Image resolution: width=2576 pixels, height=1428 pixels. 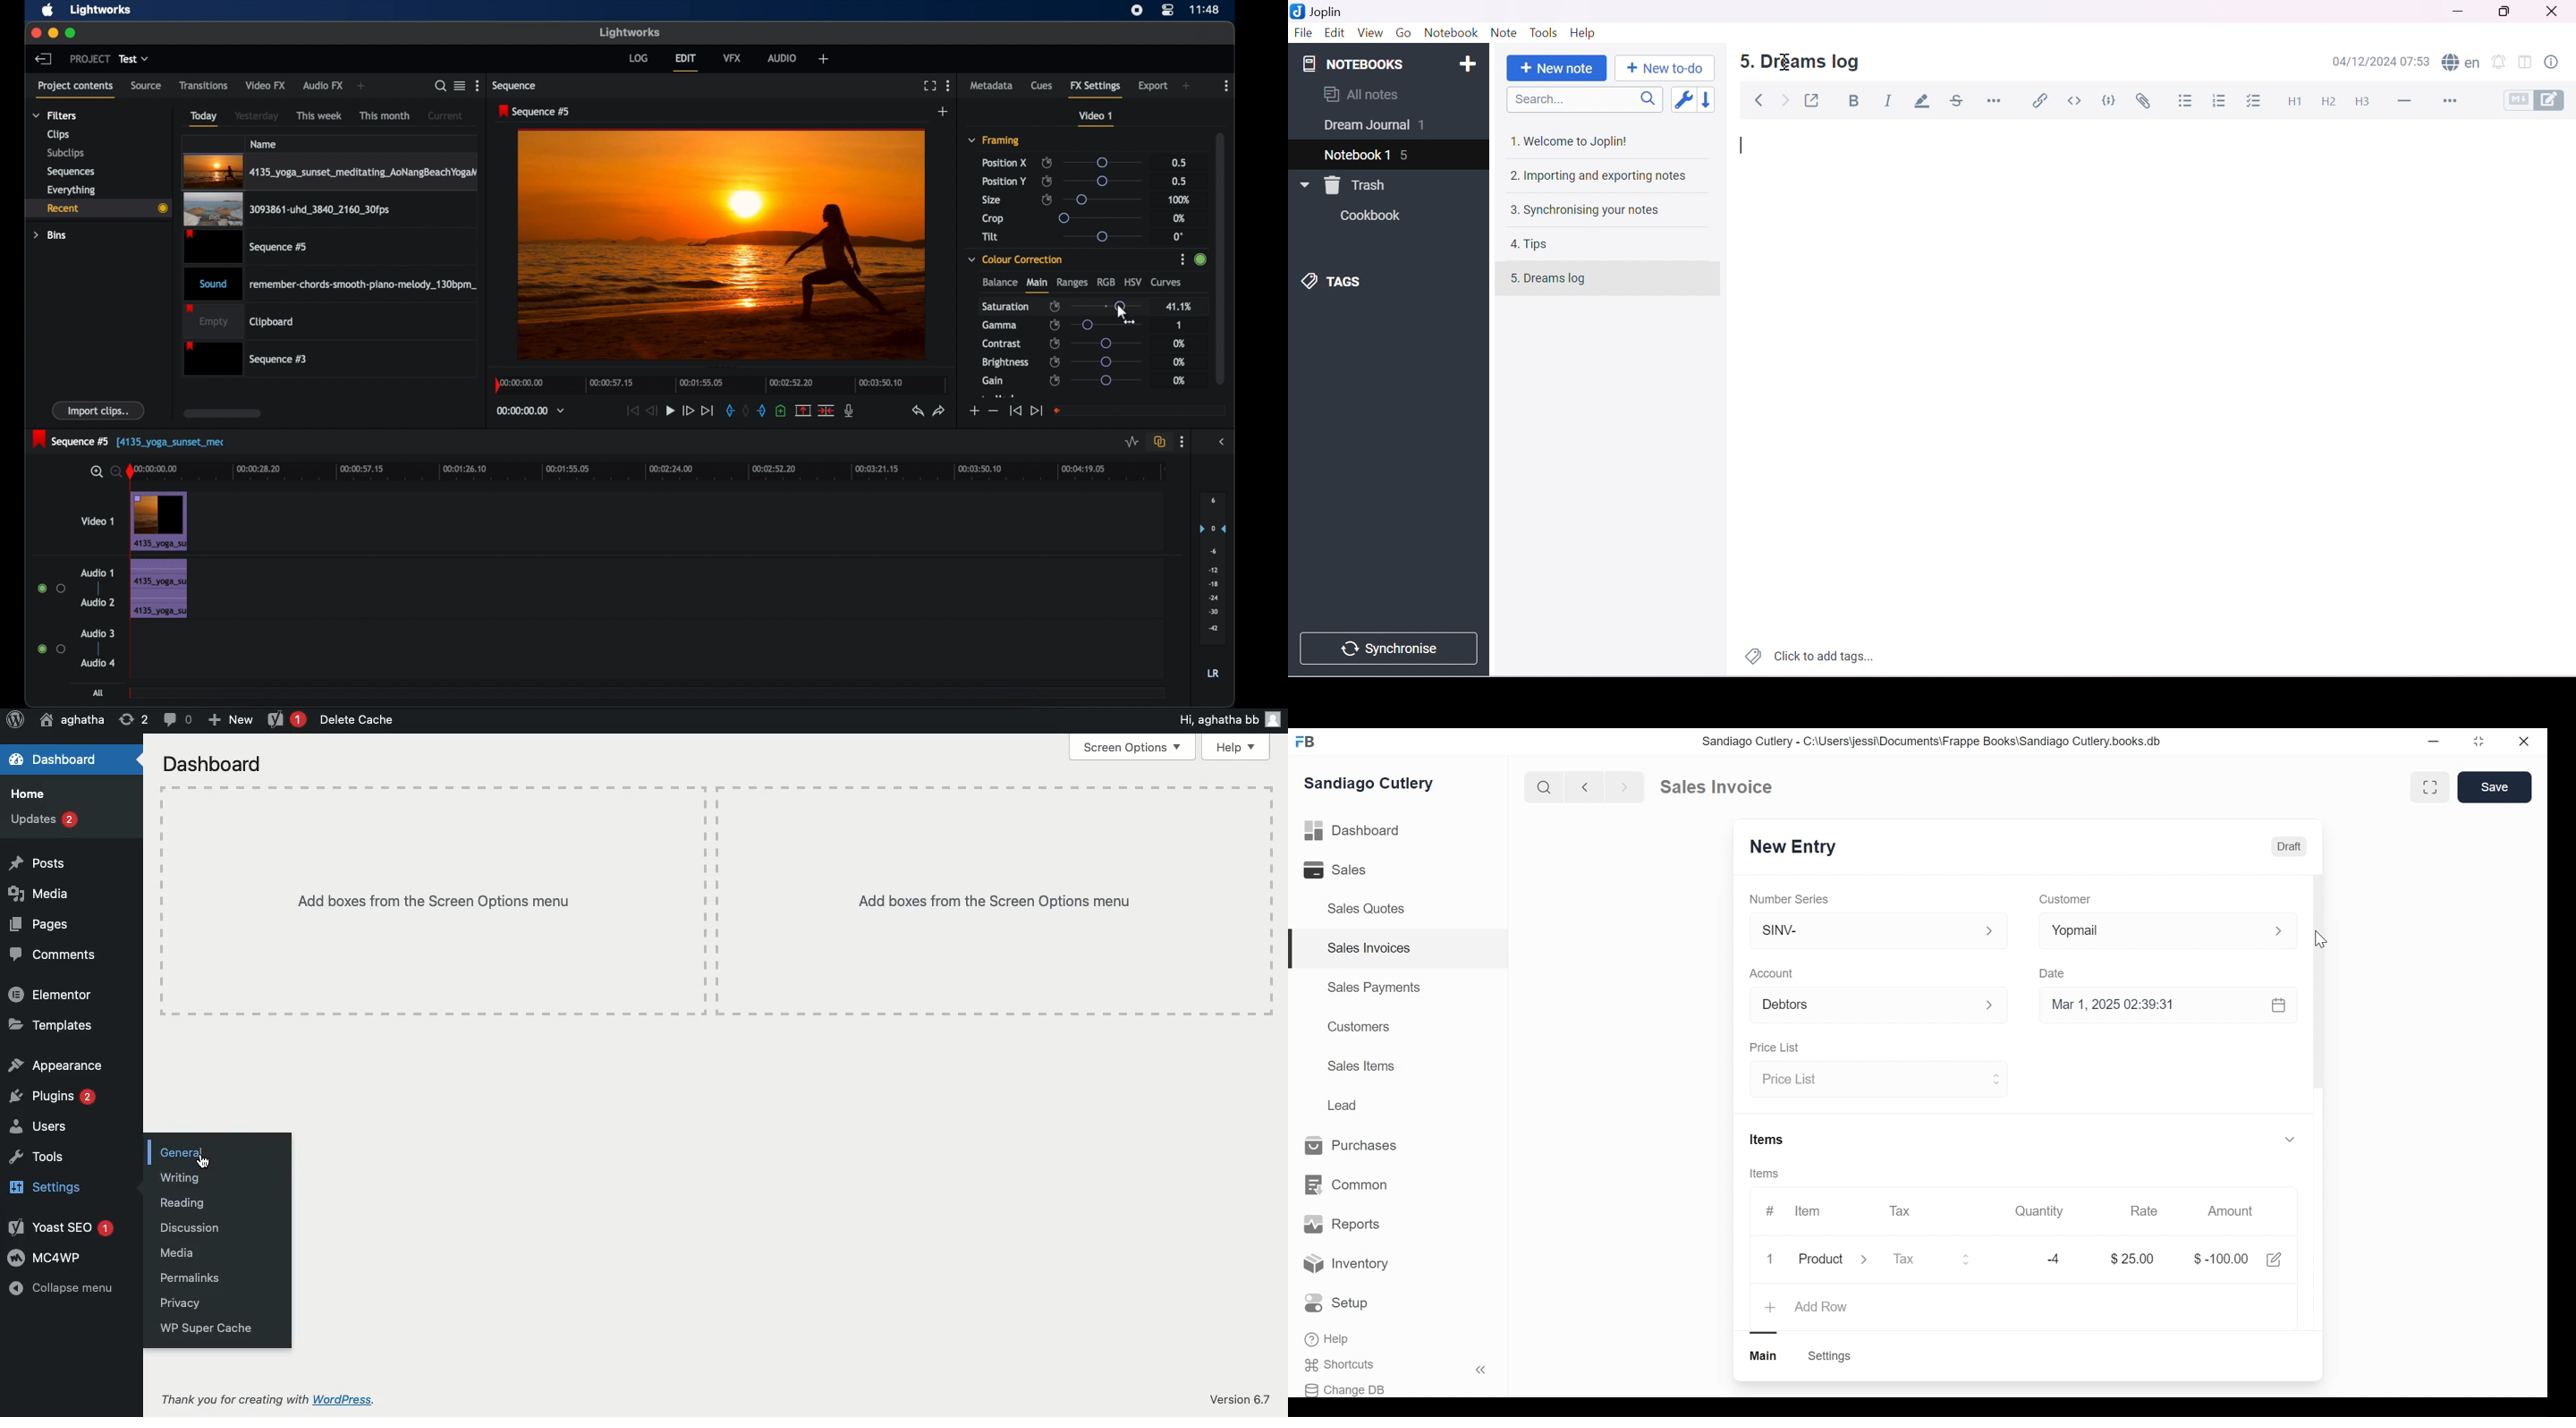 What do you see at coordinates (1408, 156) in the screenshot?
I see `5` at bounding box center [1408, 156].